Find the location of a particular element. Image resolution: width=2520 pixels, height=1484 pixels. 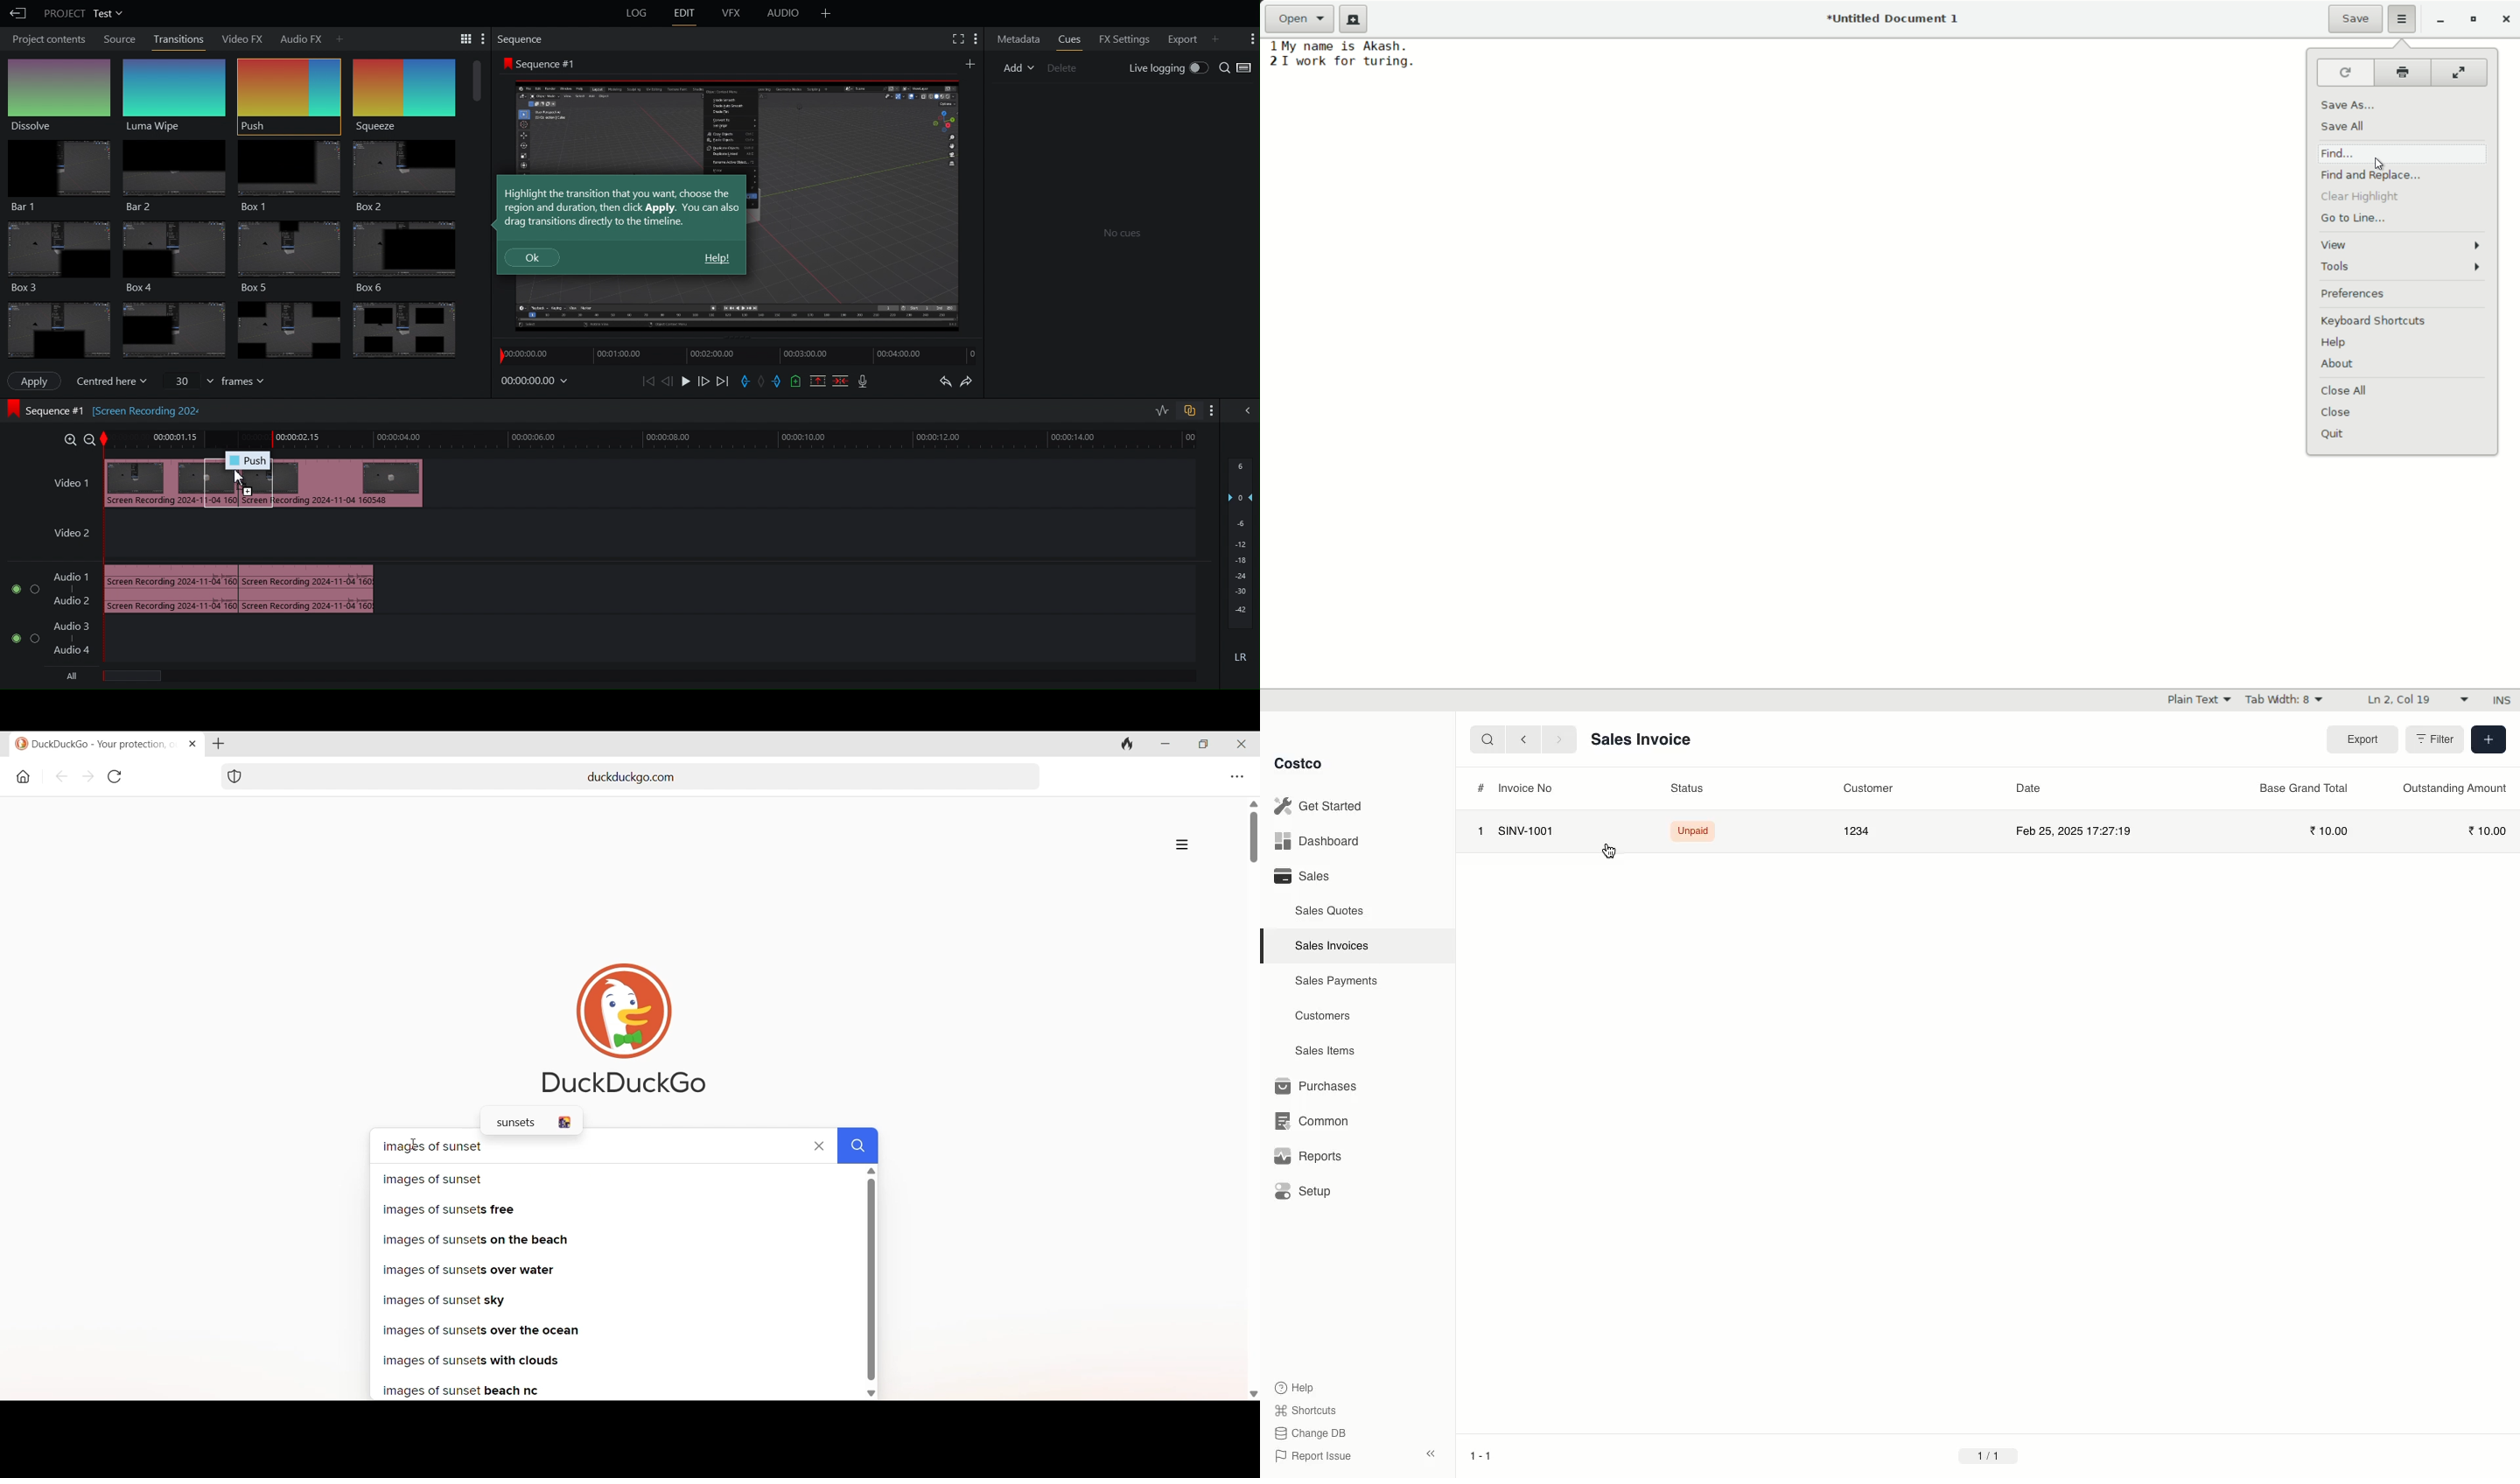

Help is located at coordinates (1298, 1387).